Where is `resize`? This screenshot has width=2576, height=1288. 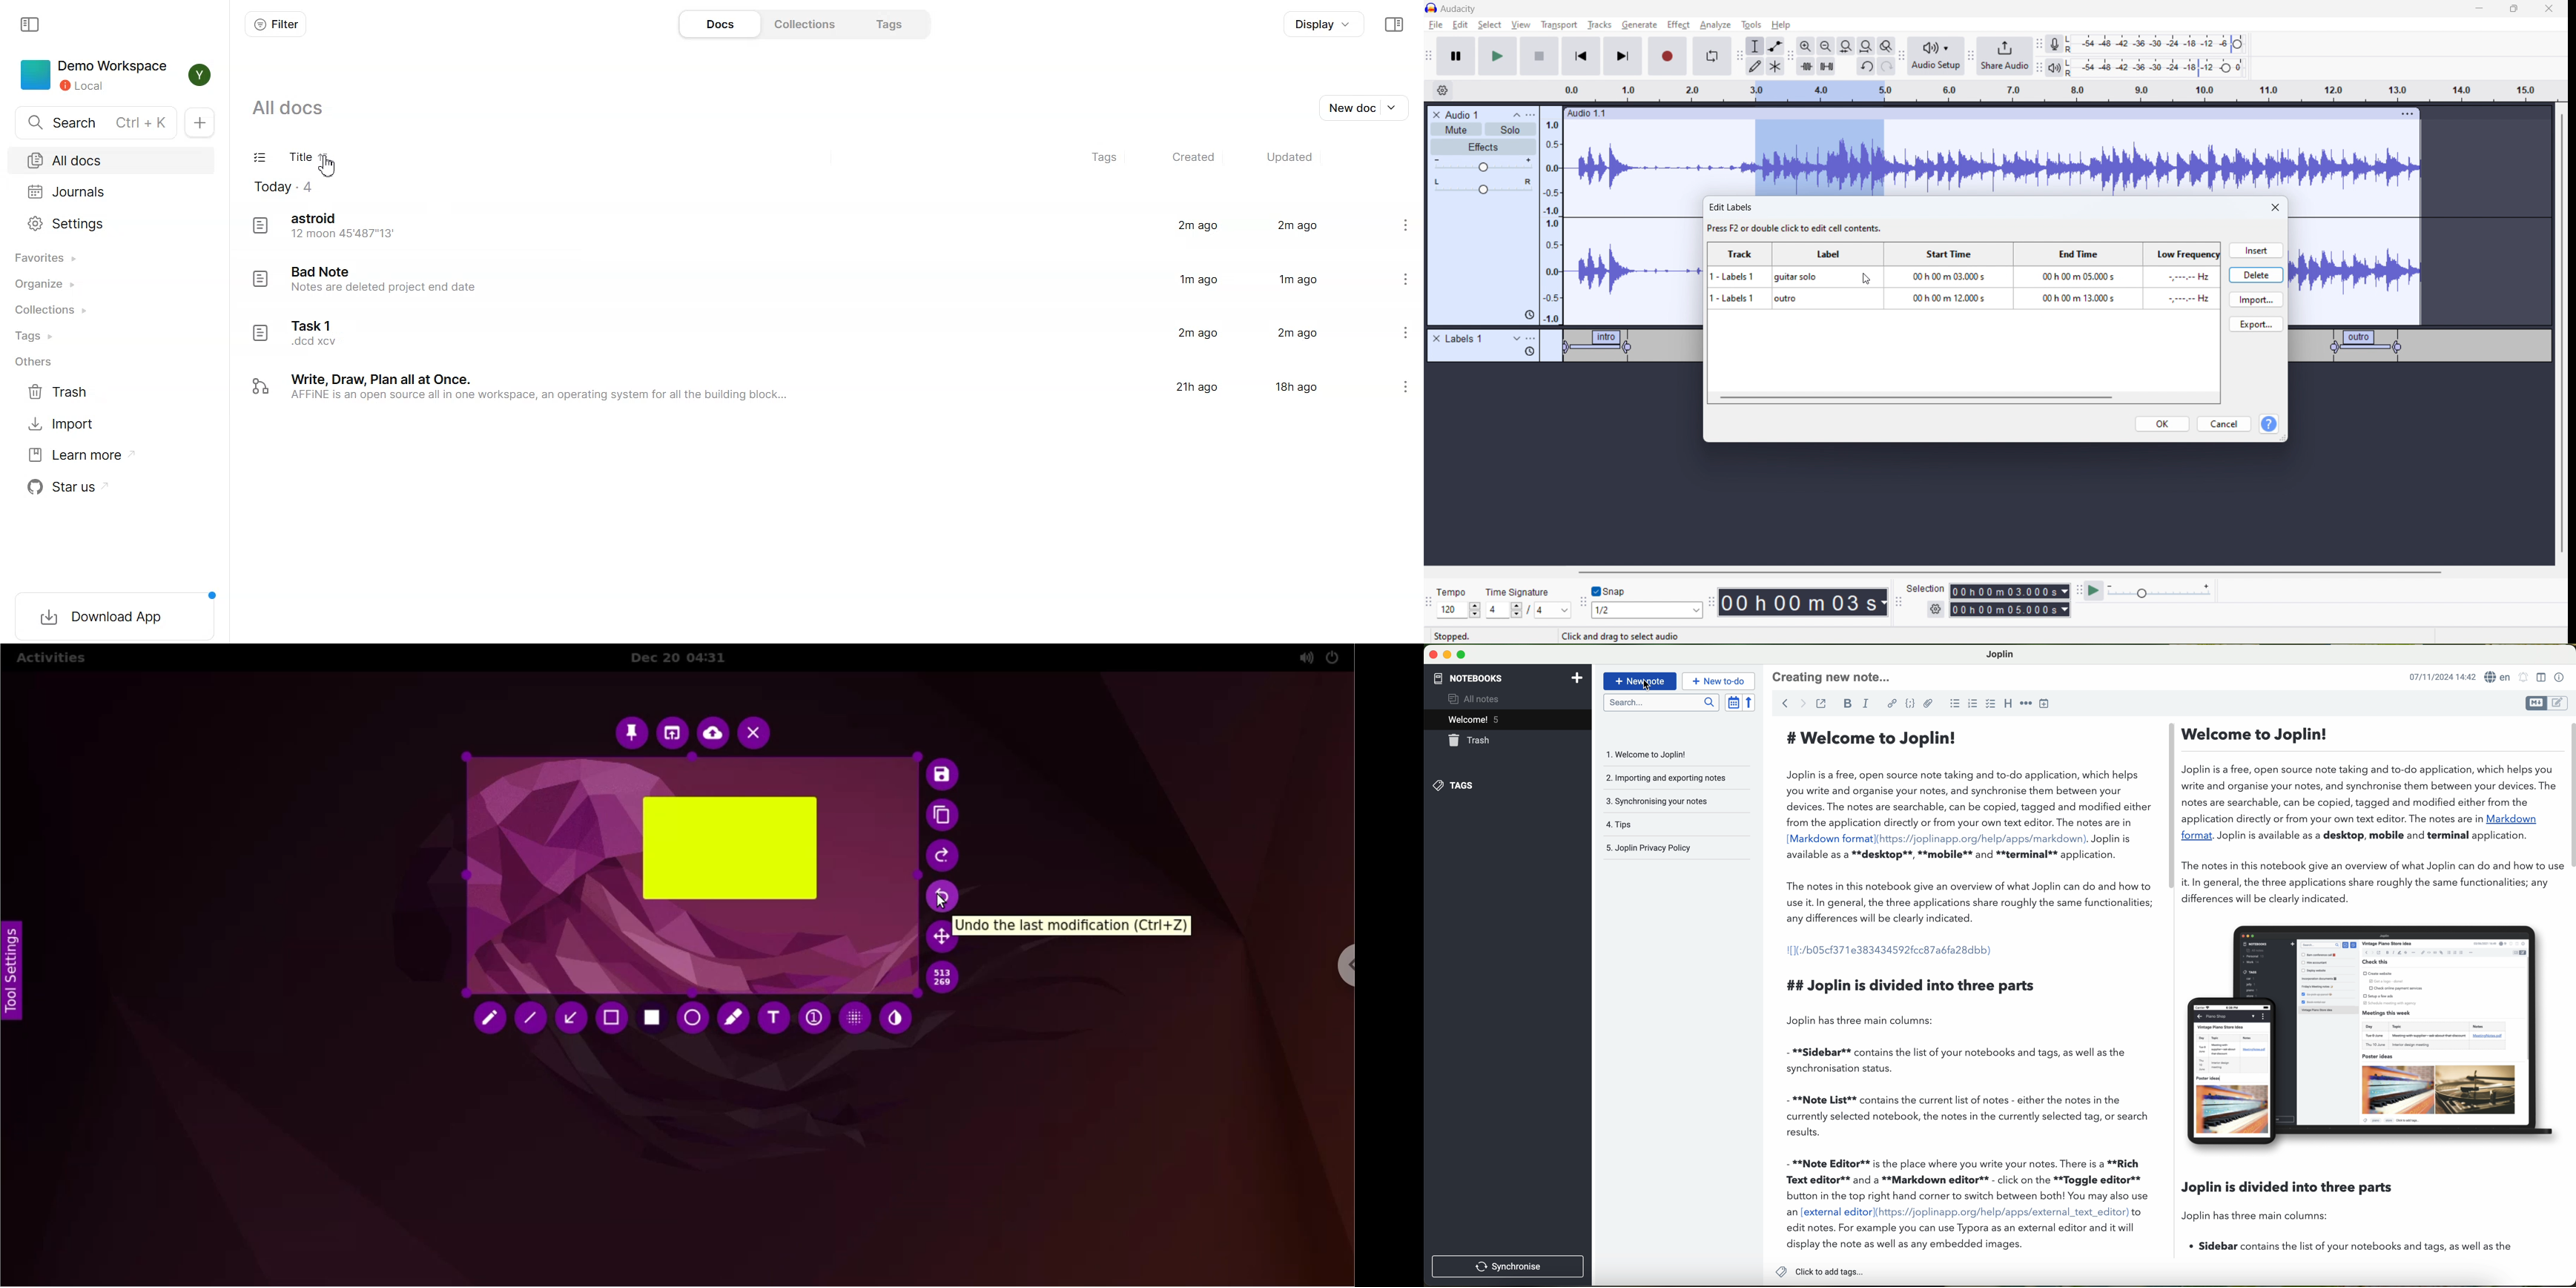 resize is located at coordinates (2284, 438).